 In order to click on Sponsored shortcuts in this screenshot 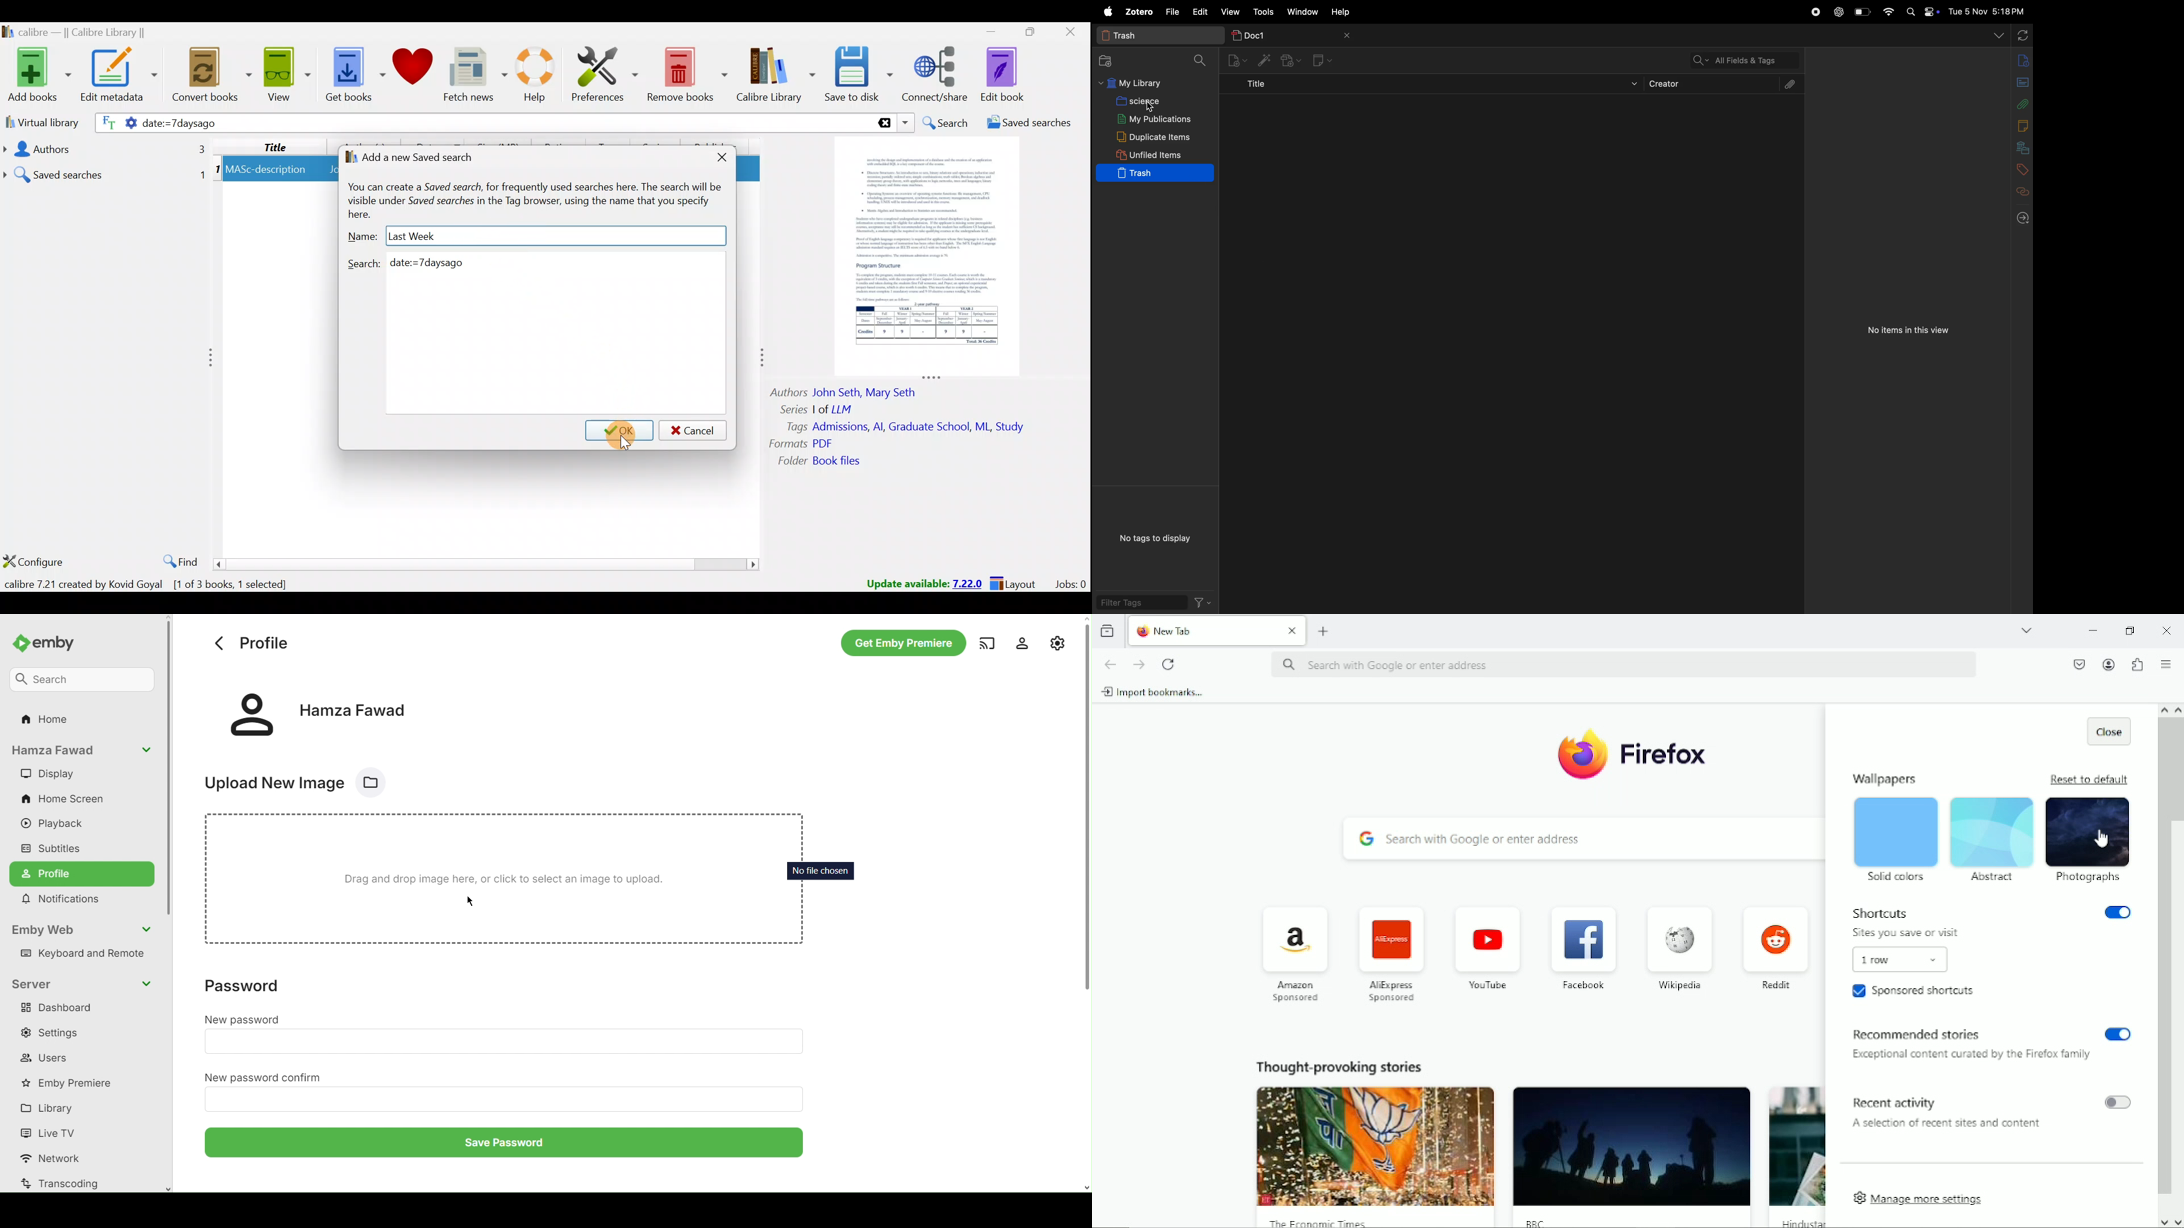, I will do `click(1916, 992)`.